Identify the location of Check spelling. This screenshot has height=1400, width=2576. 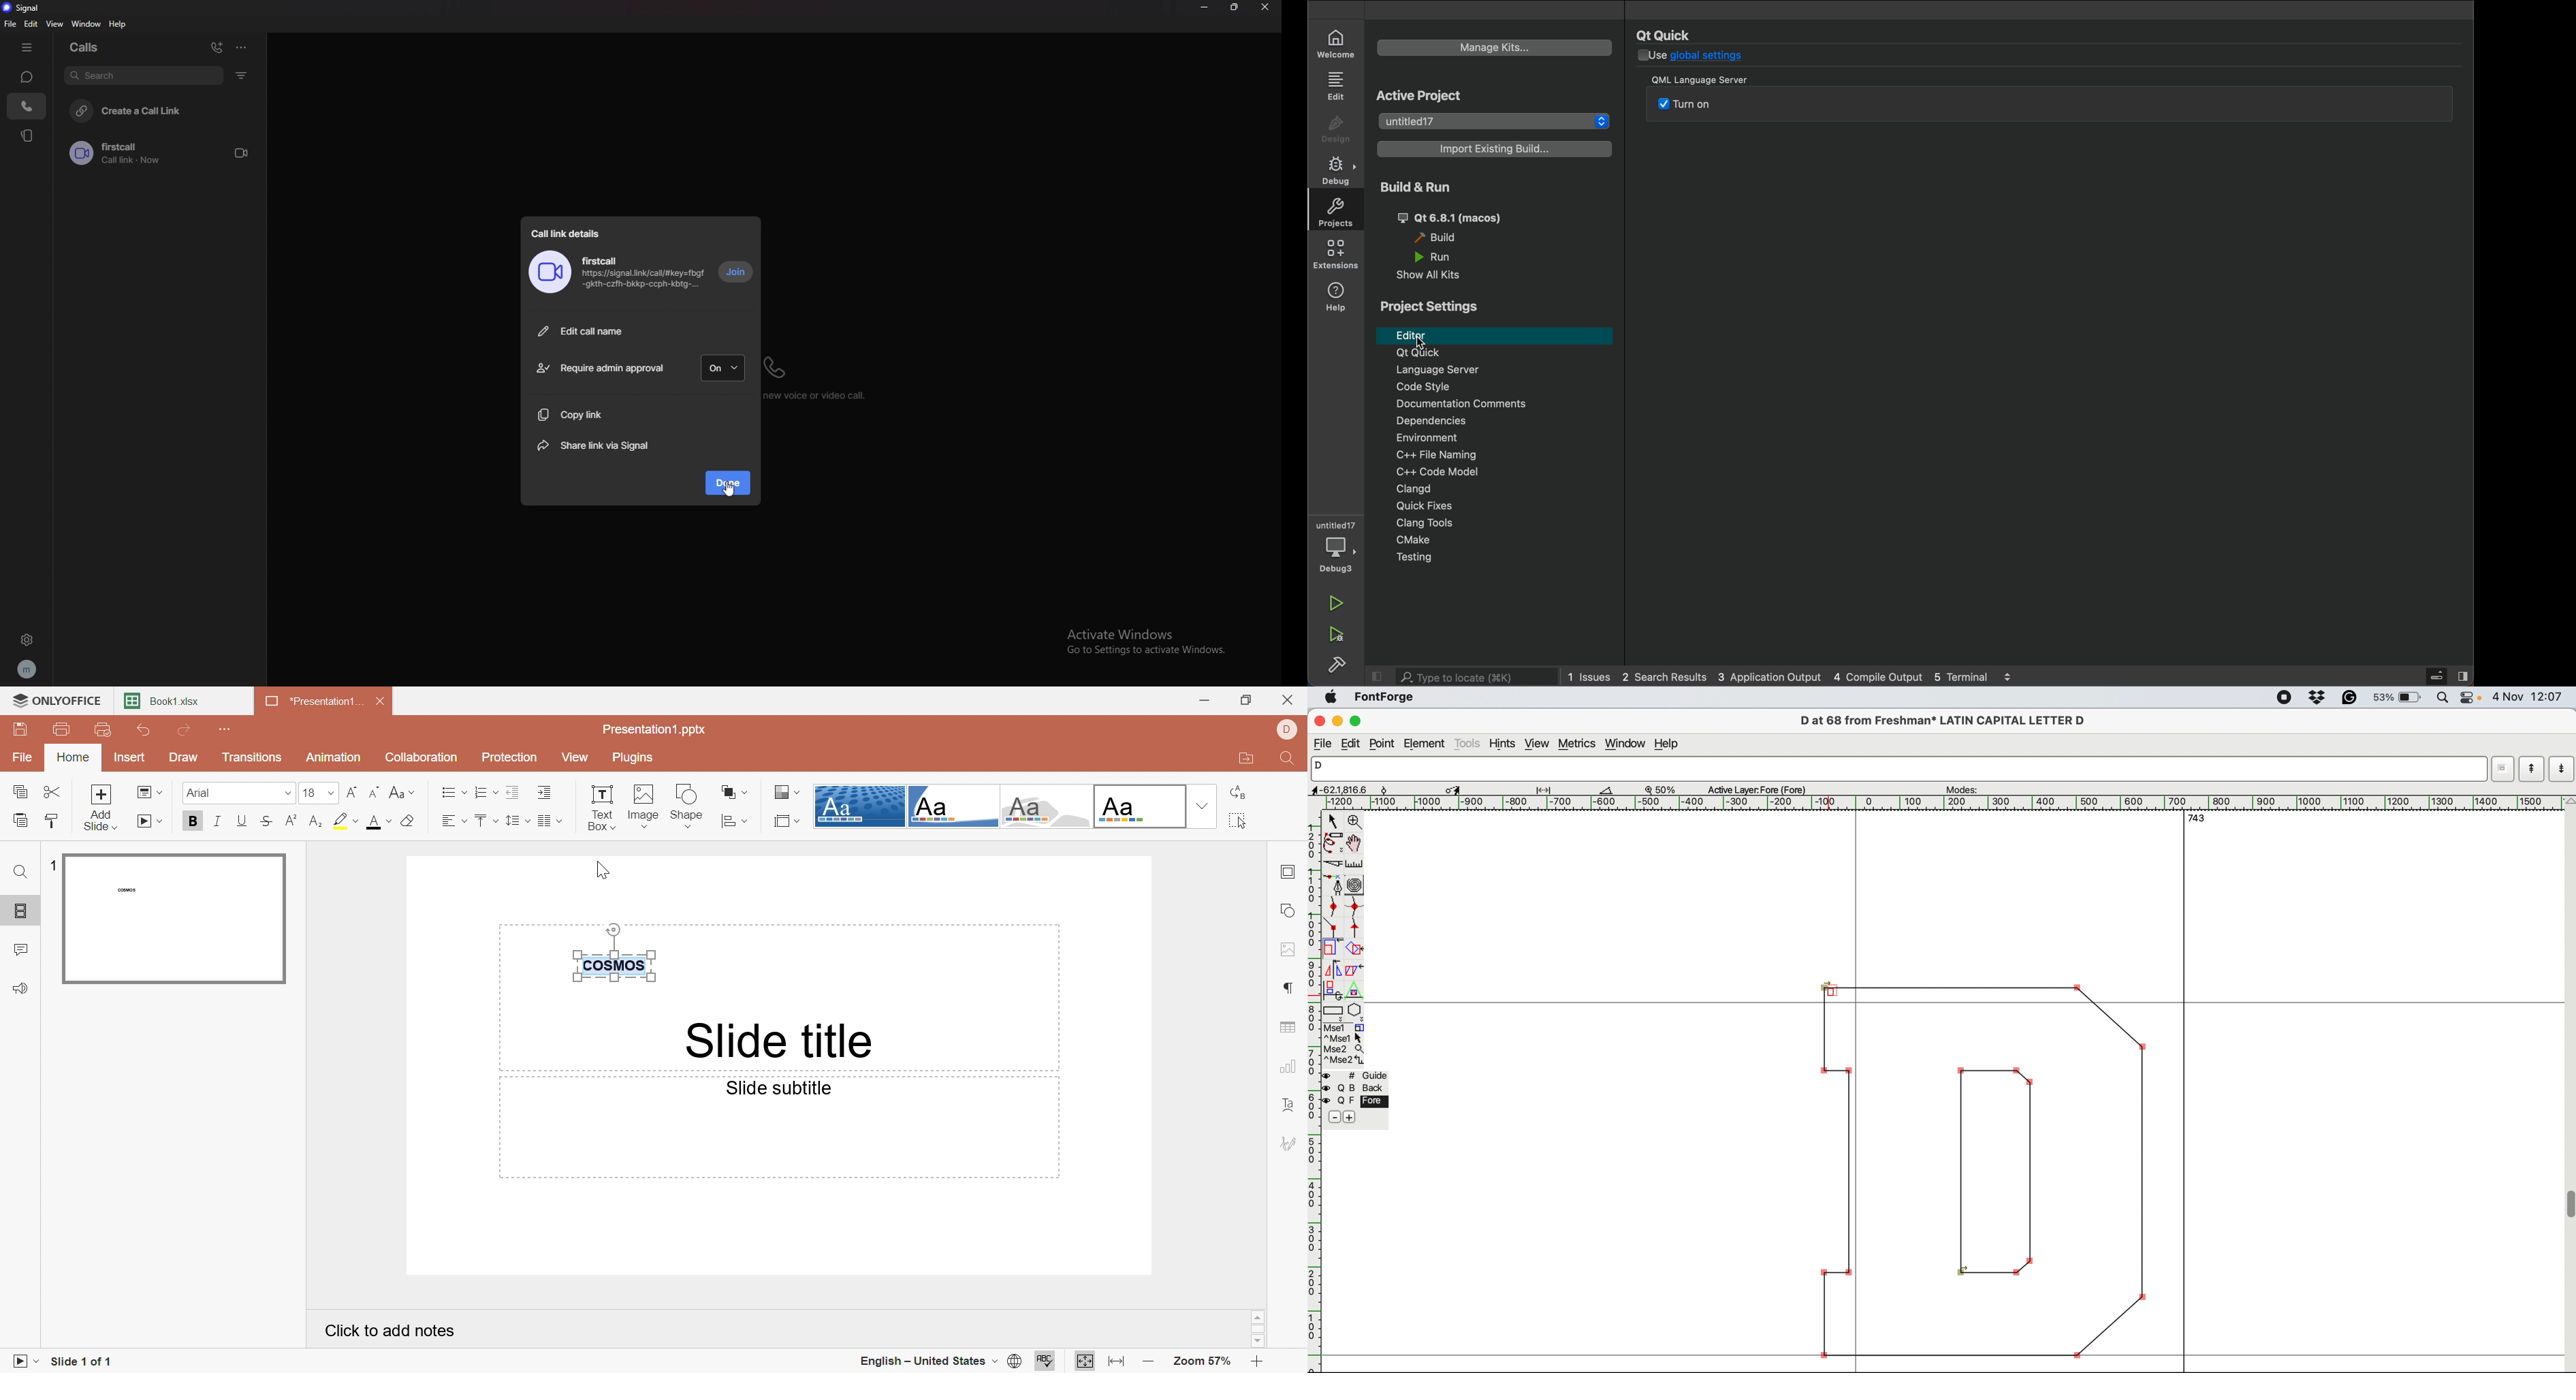
(1045, 1360).